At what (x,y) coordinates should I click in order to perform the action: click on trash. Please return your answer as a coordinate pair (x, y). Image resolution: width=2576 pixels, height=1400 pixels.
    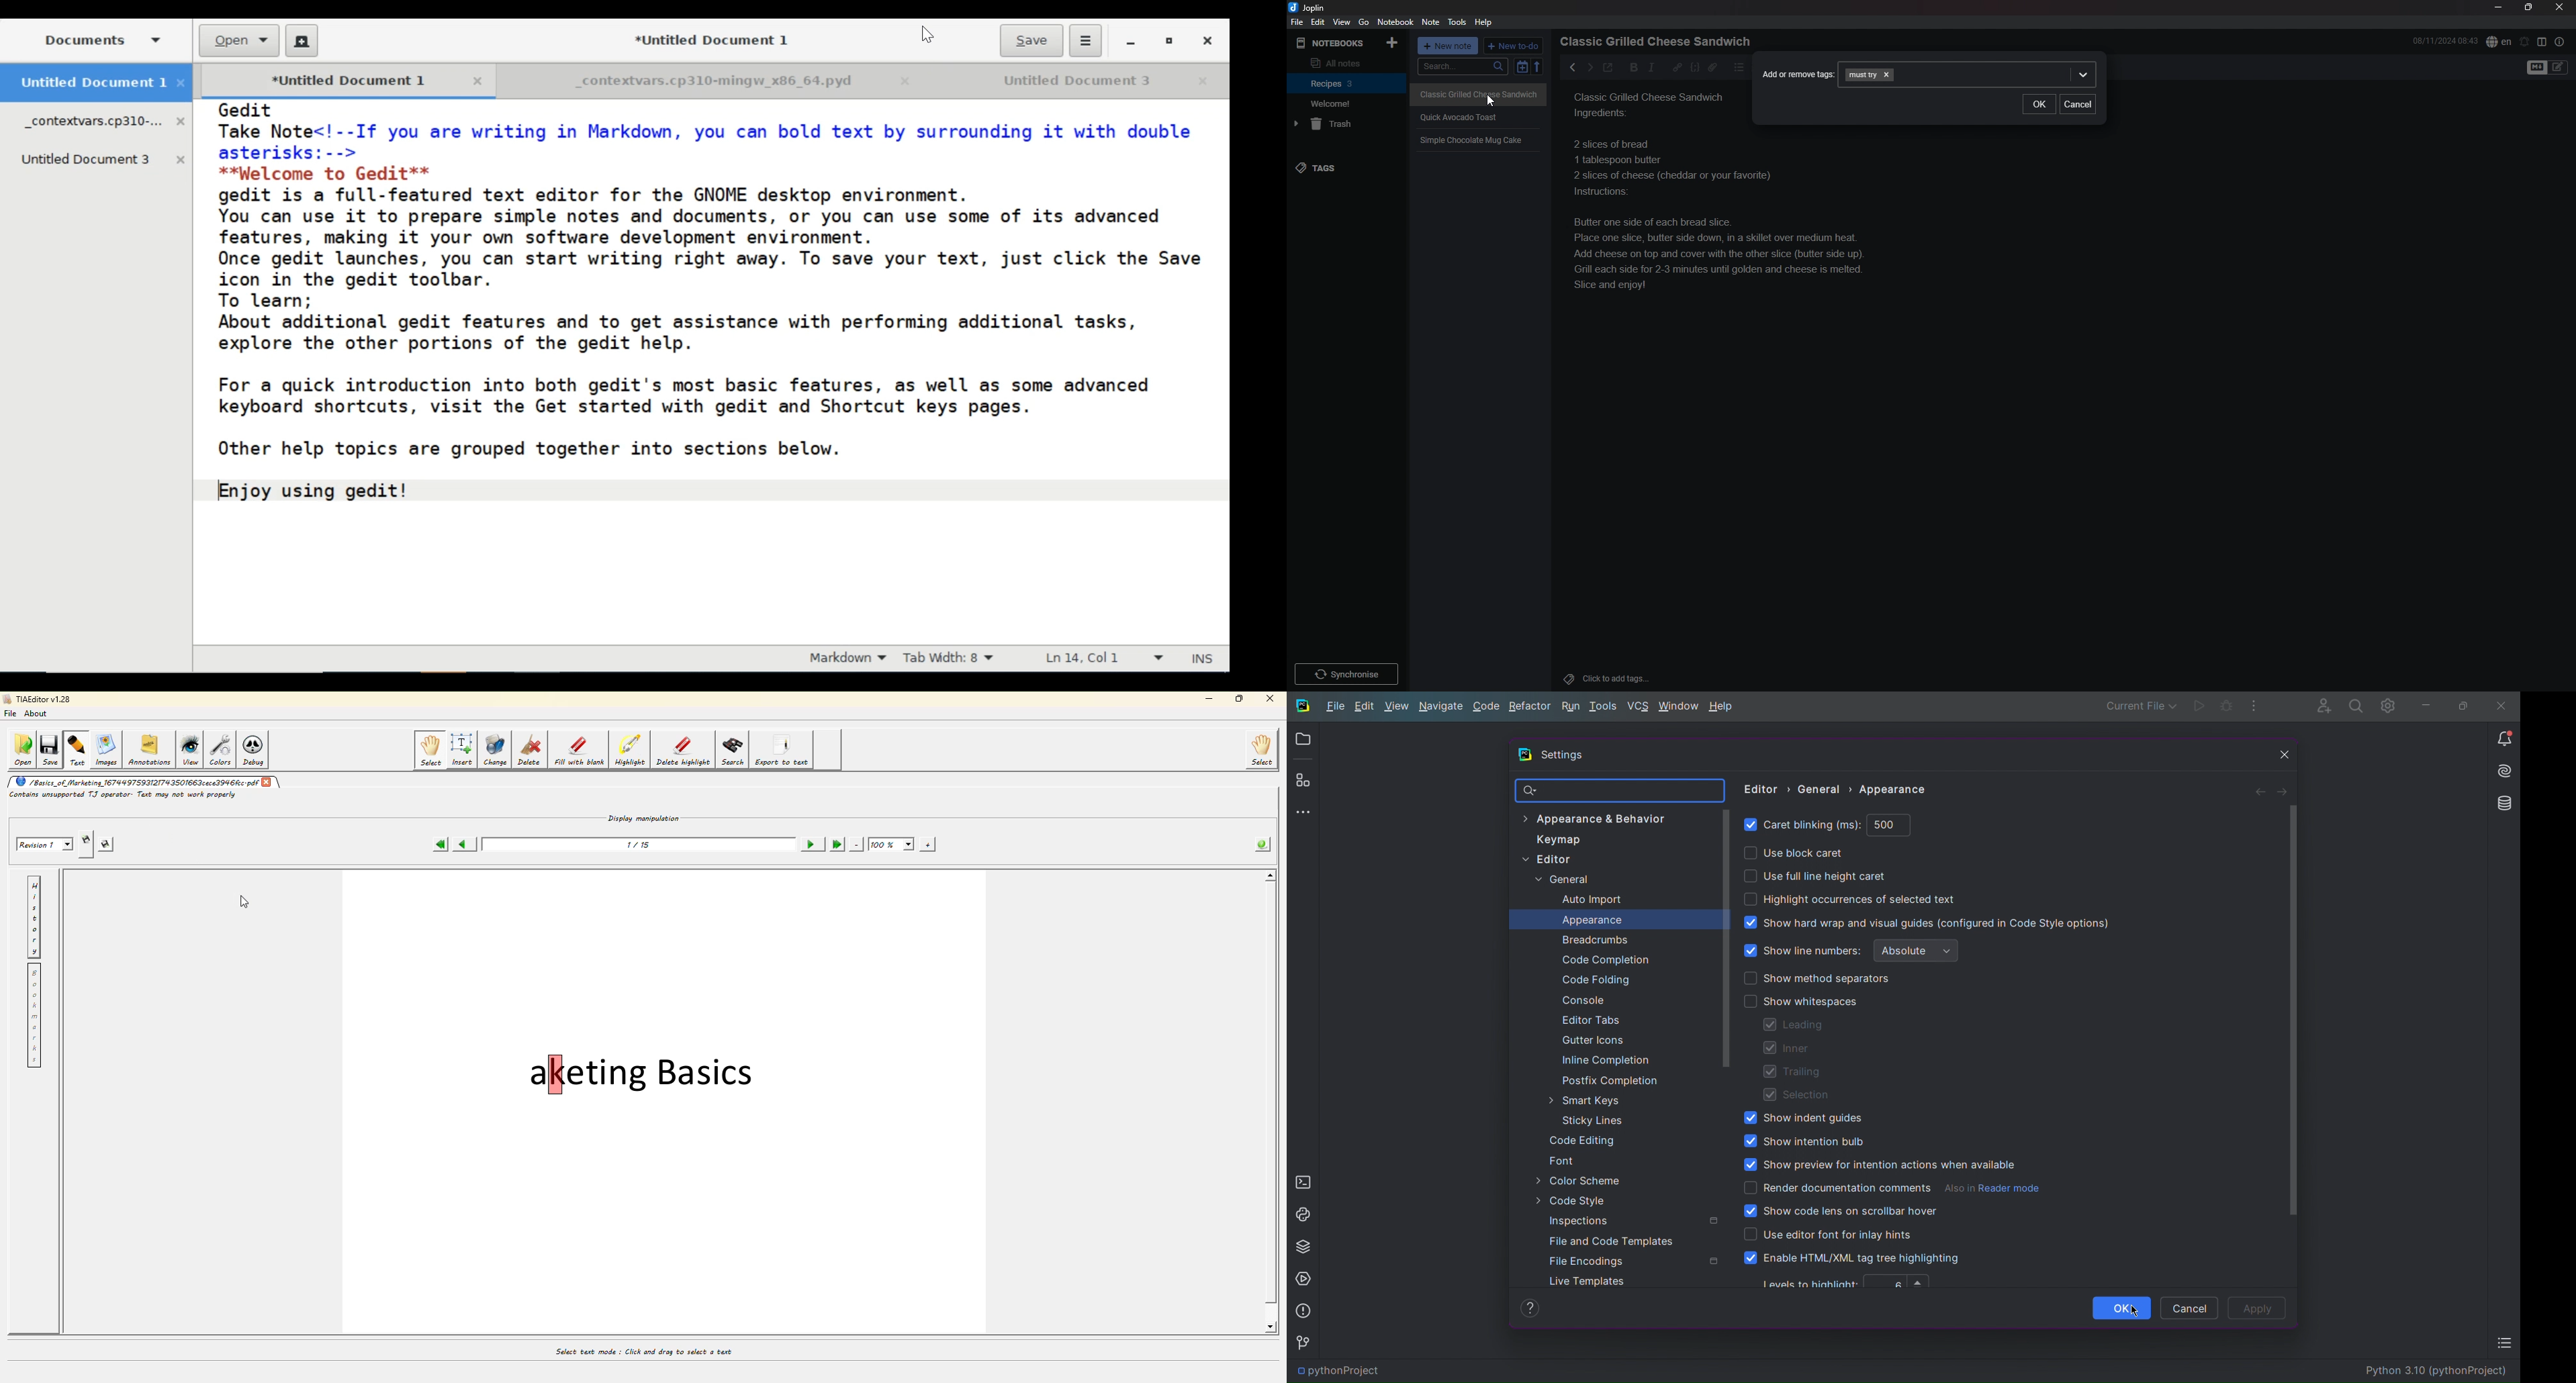
    Looking at the image, I should click on (1348, 124).